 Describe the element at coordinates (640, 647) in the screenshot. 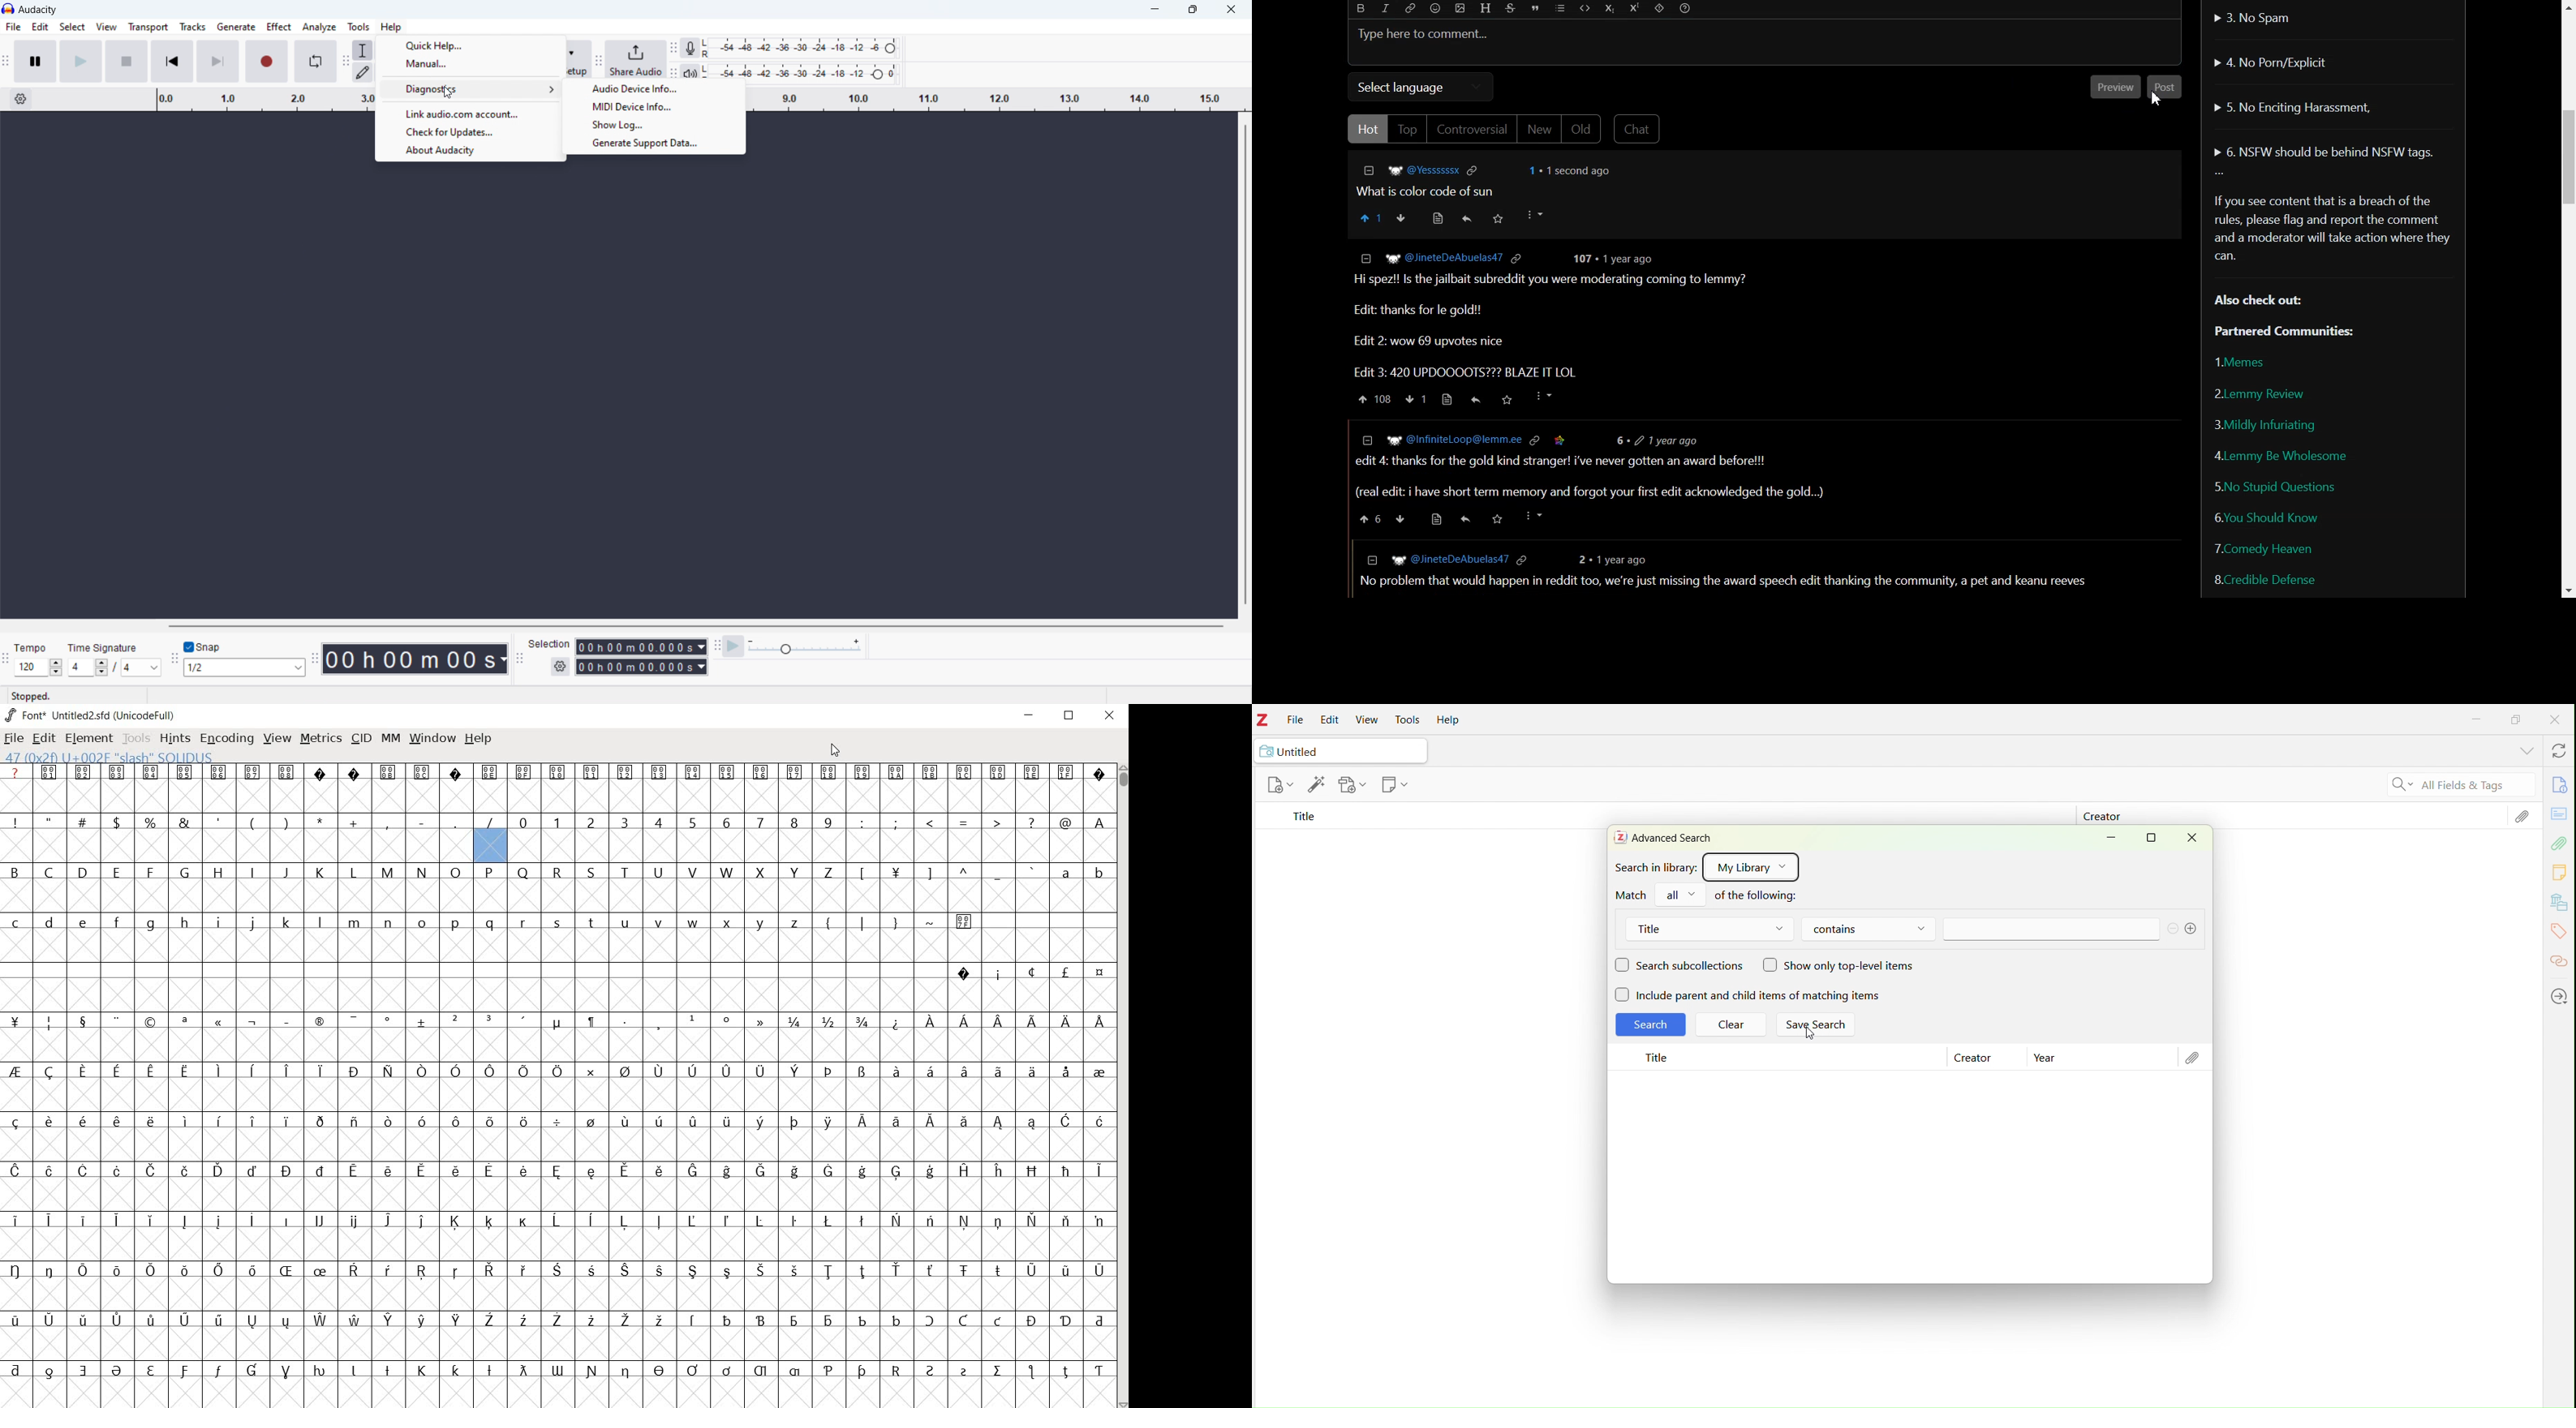

I see `selection start` at that location.